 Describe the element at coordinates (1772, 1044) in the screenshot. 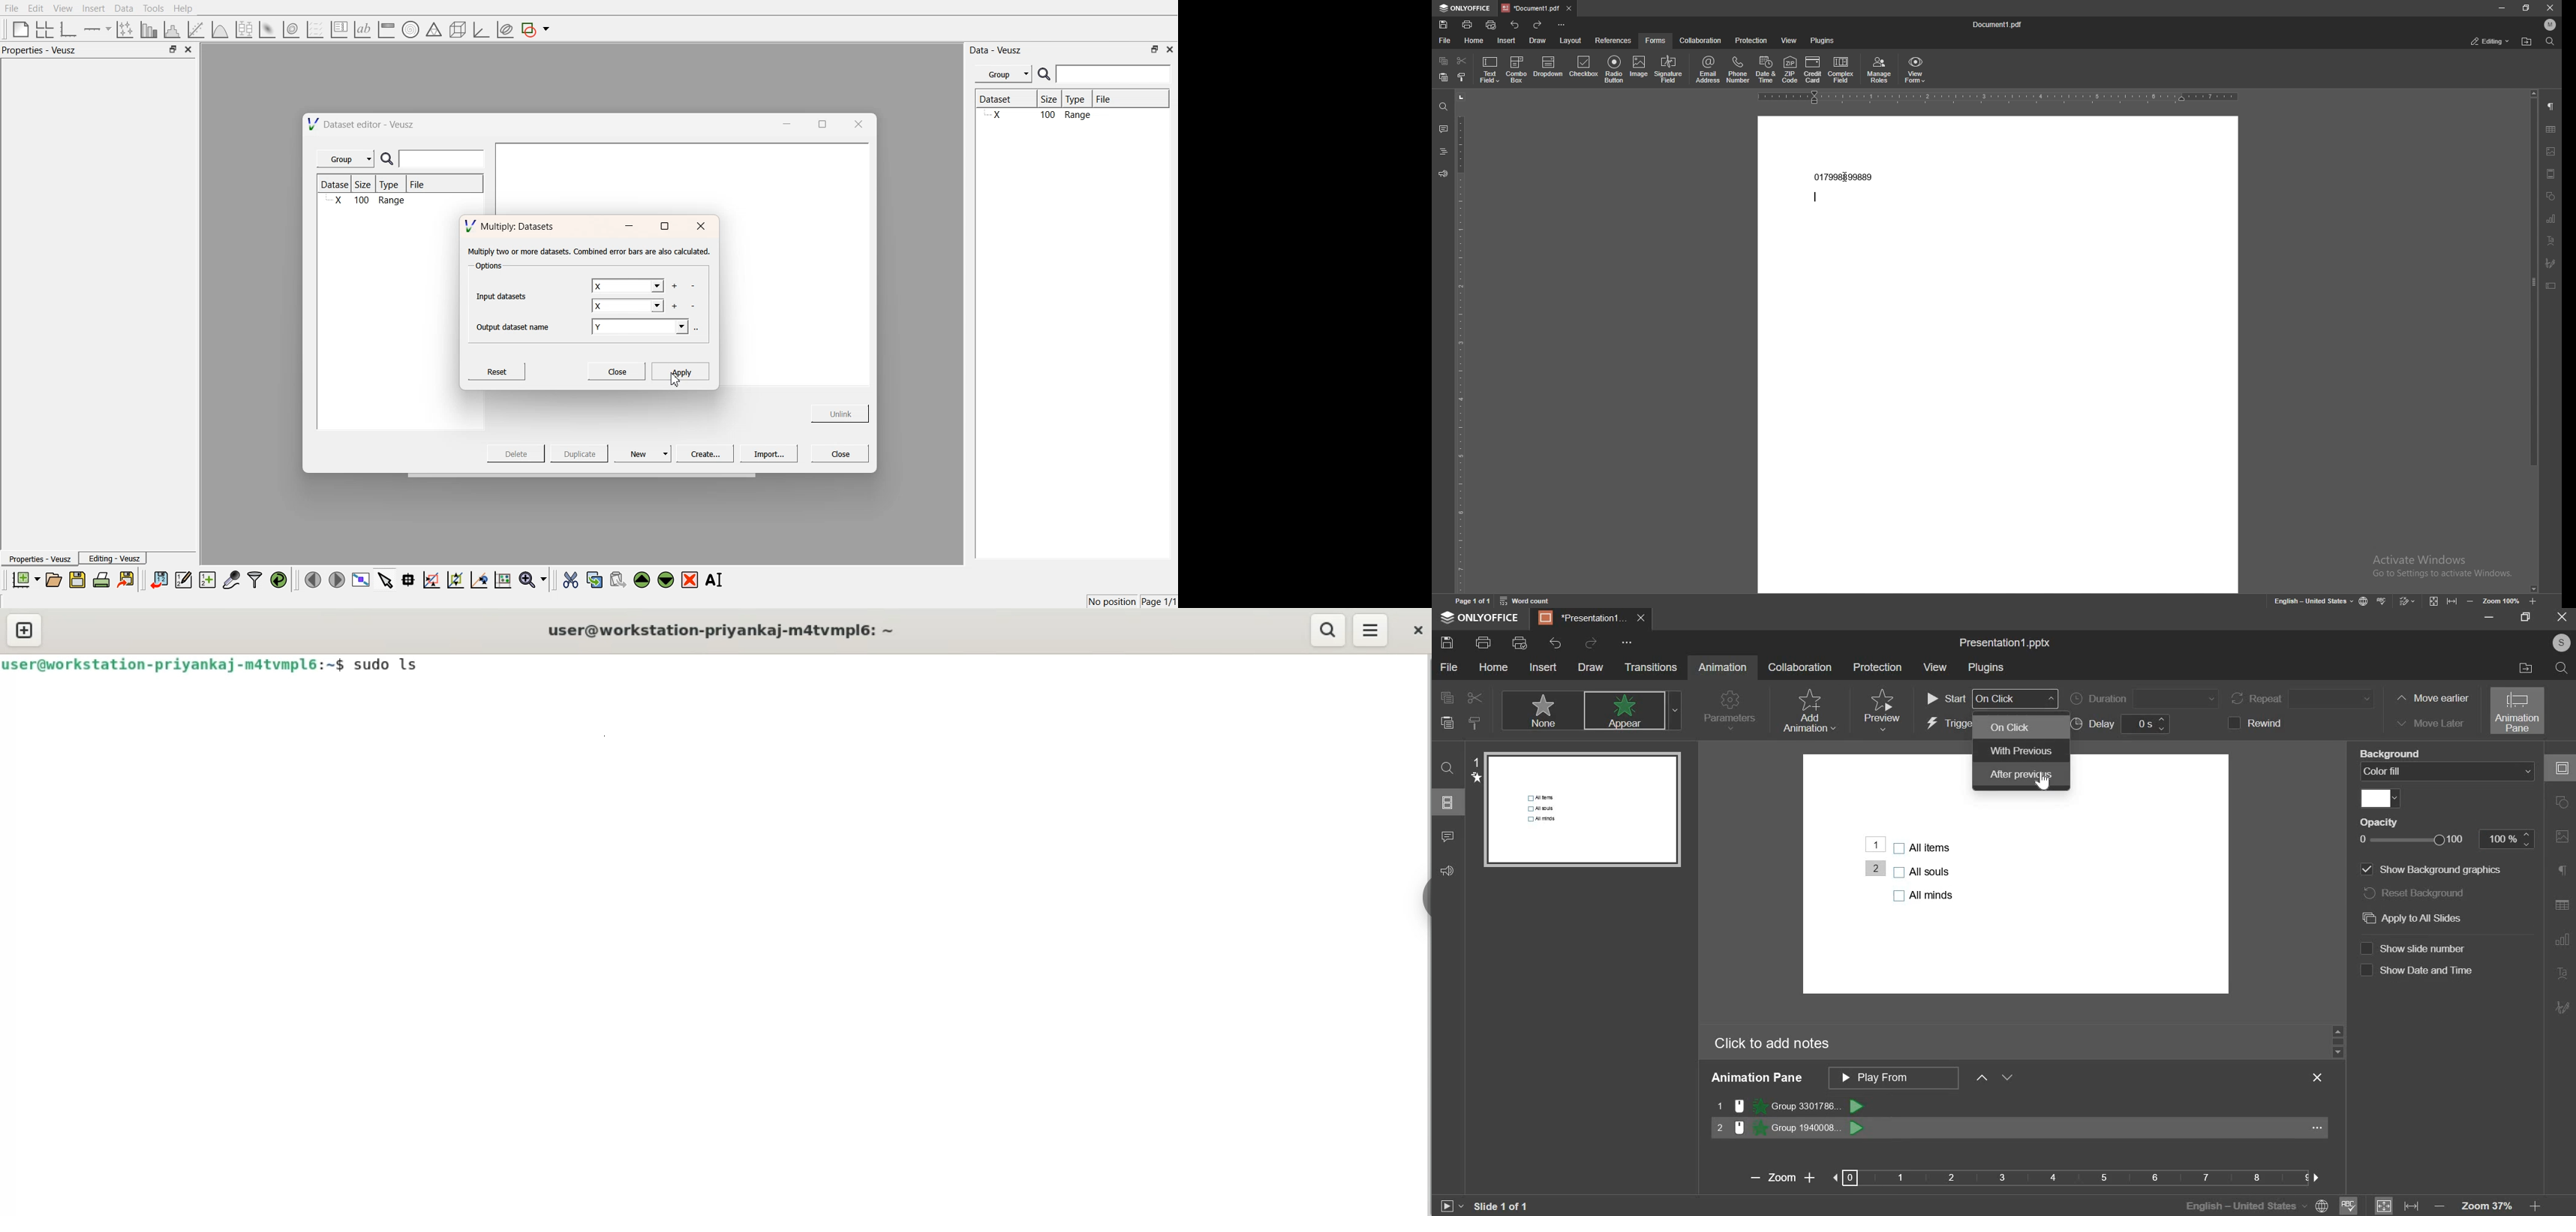

I see `click to add notes` at that location.